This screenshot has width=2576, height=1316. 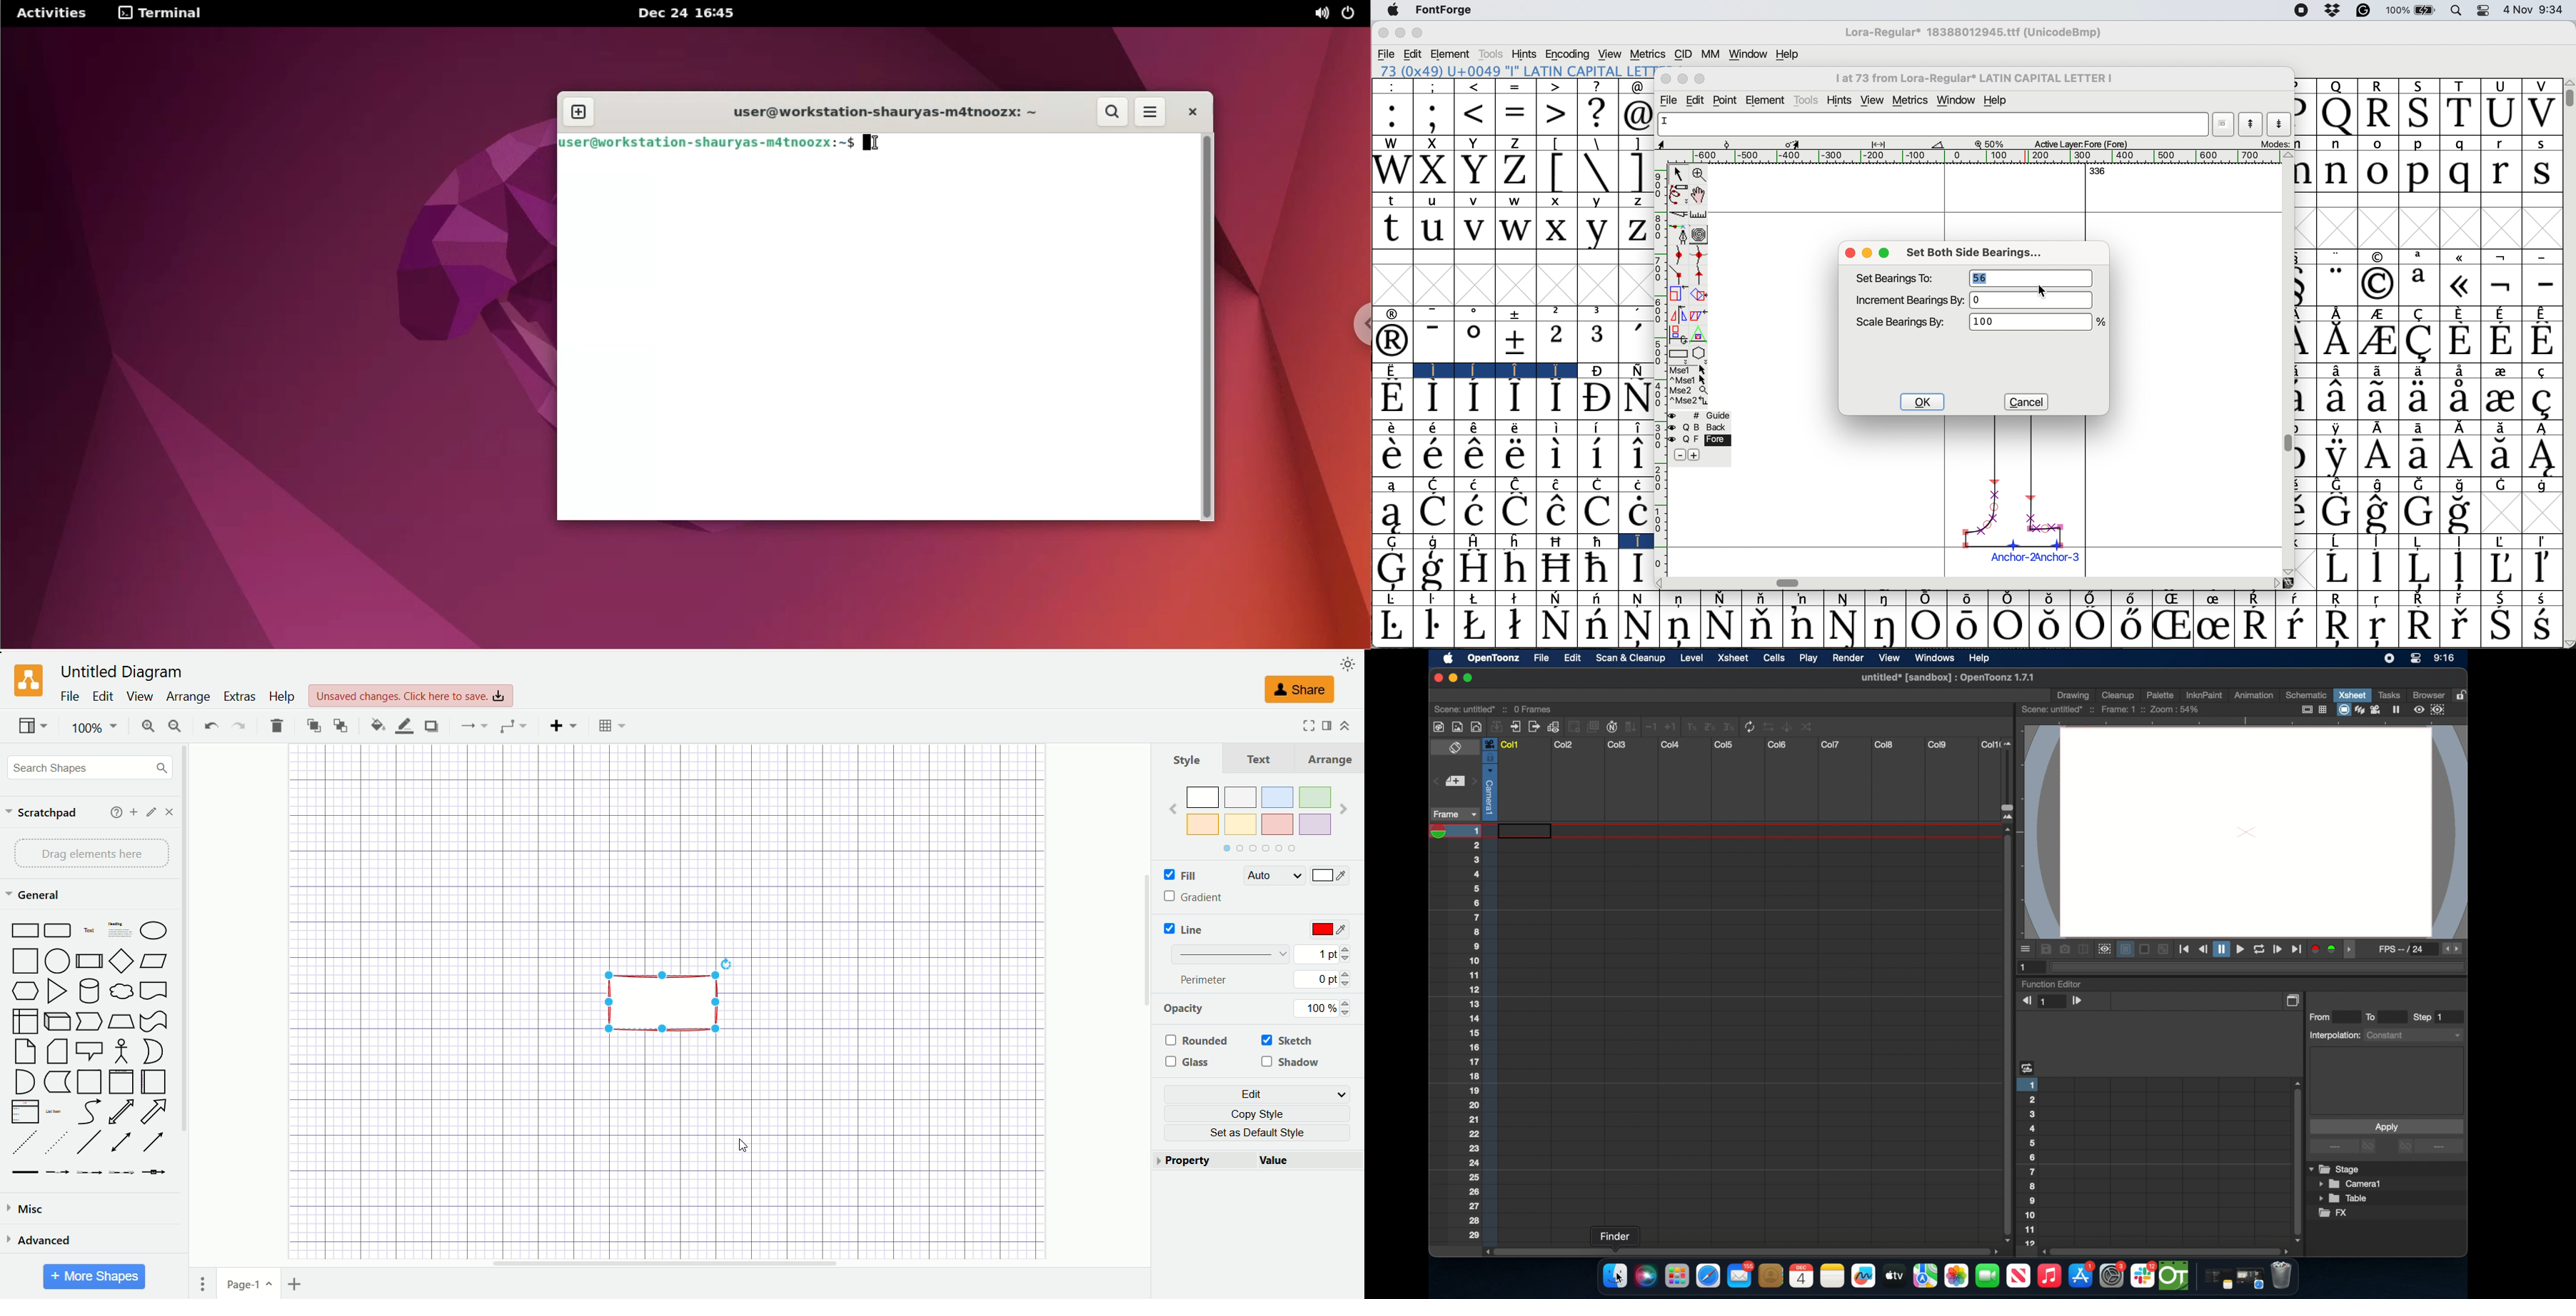 I want to click on Symbol, so click(x=2544, y=429).